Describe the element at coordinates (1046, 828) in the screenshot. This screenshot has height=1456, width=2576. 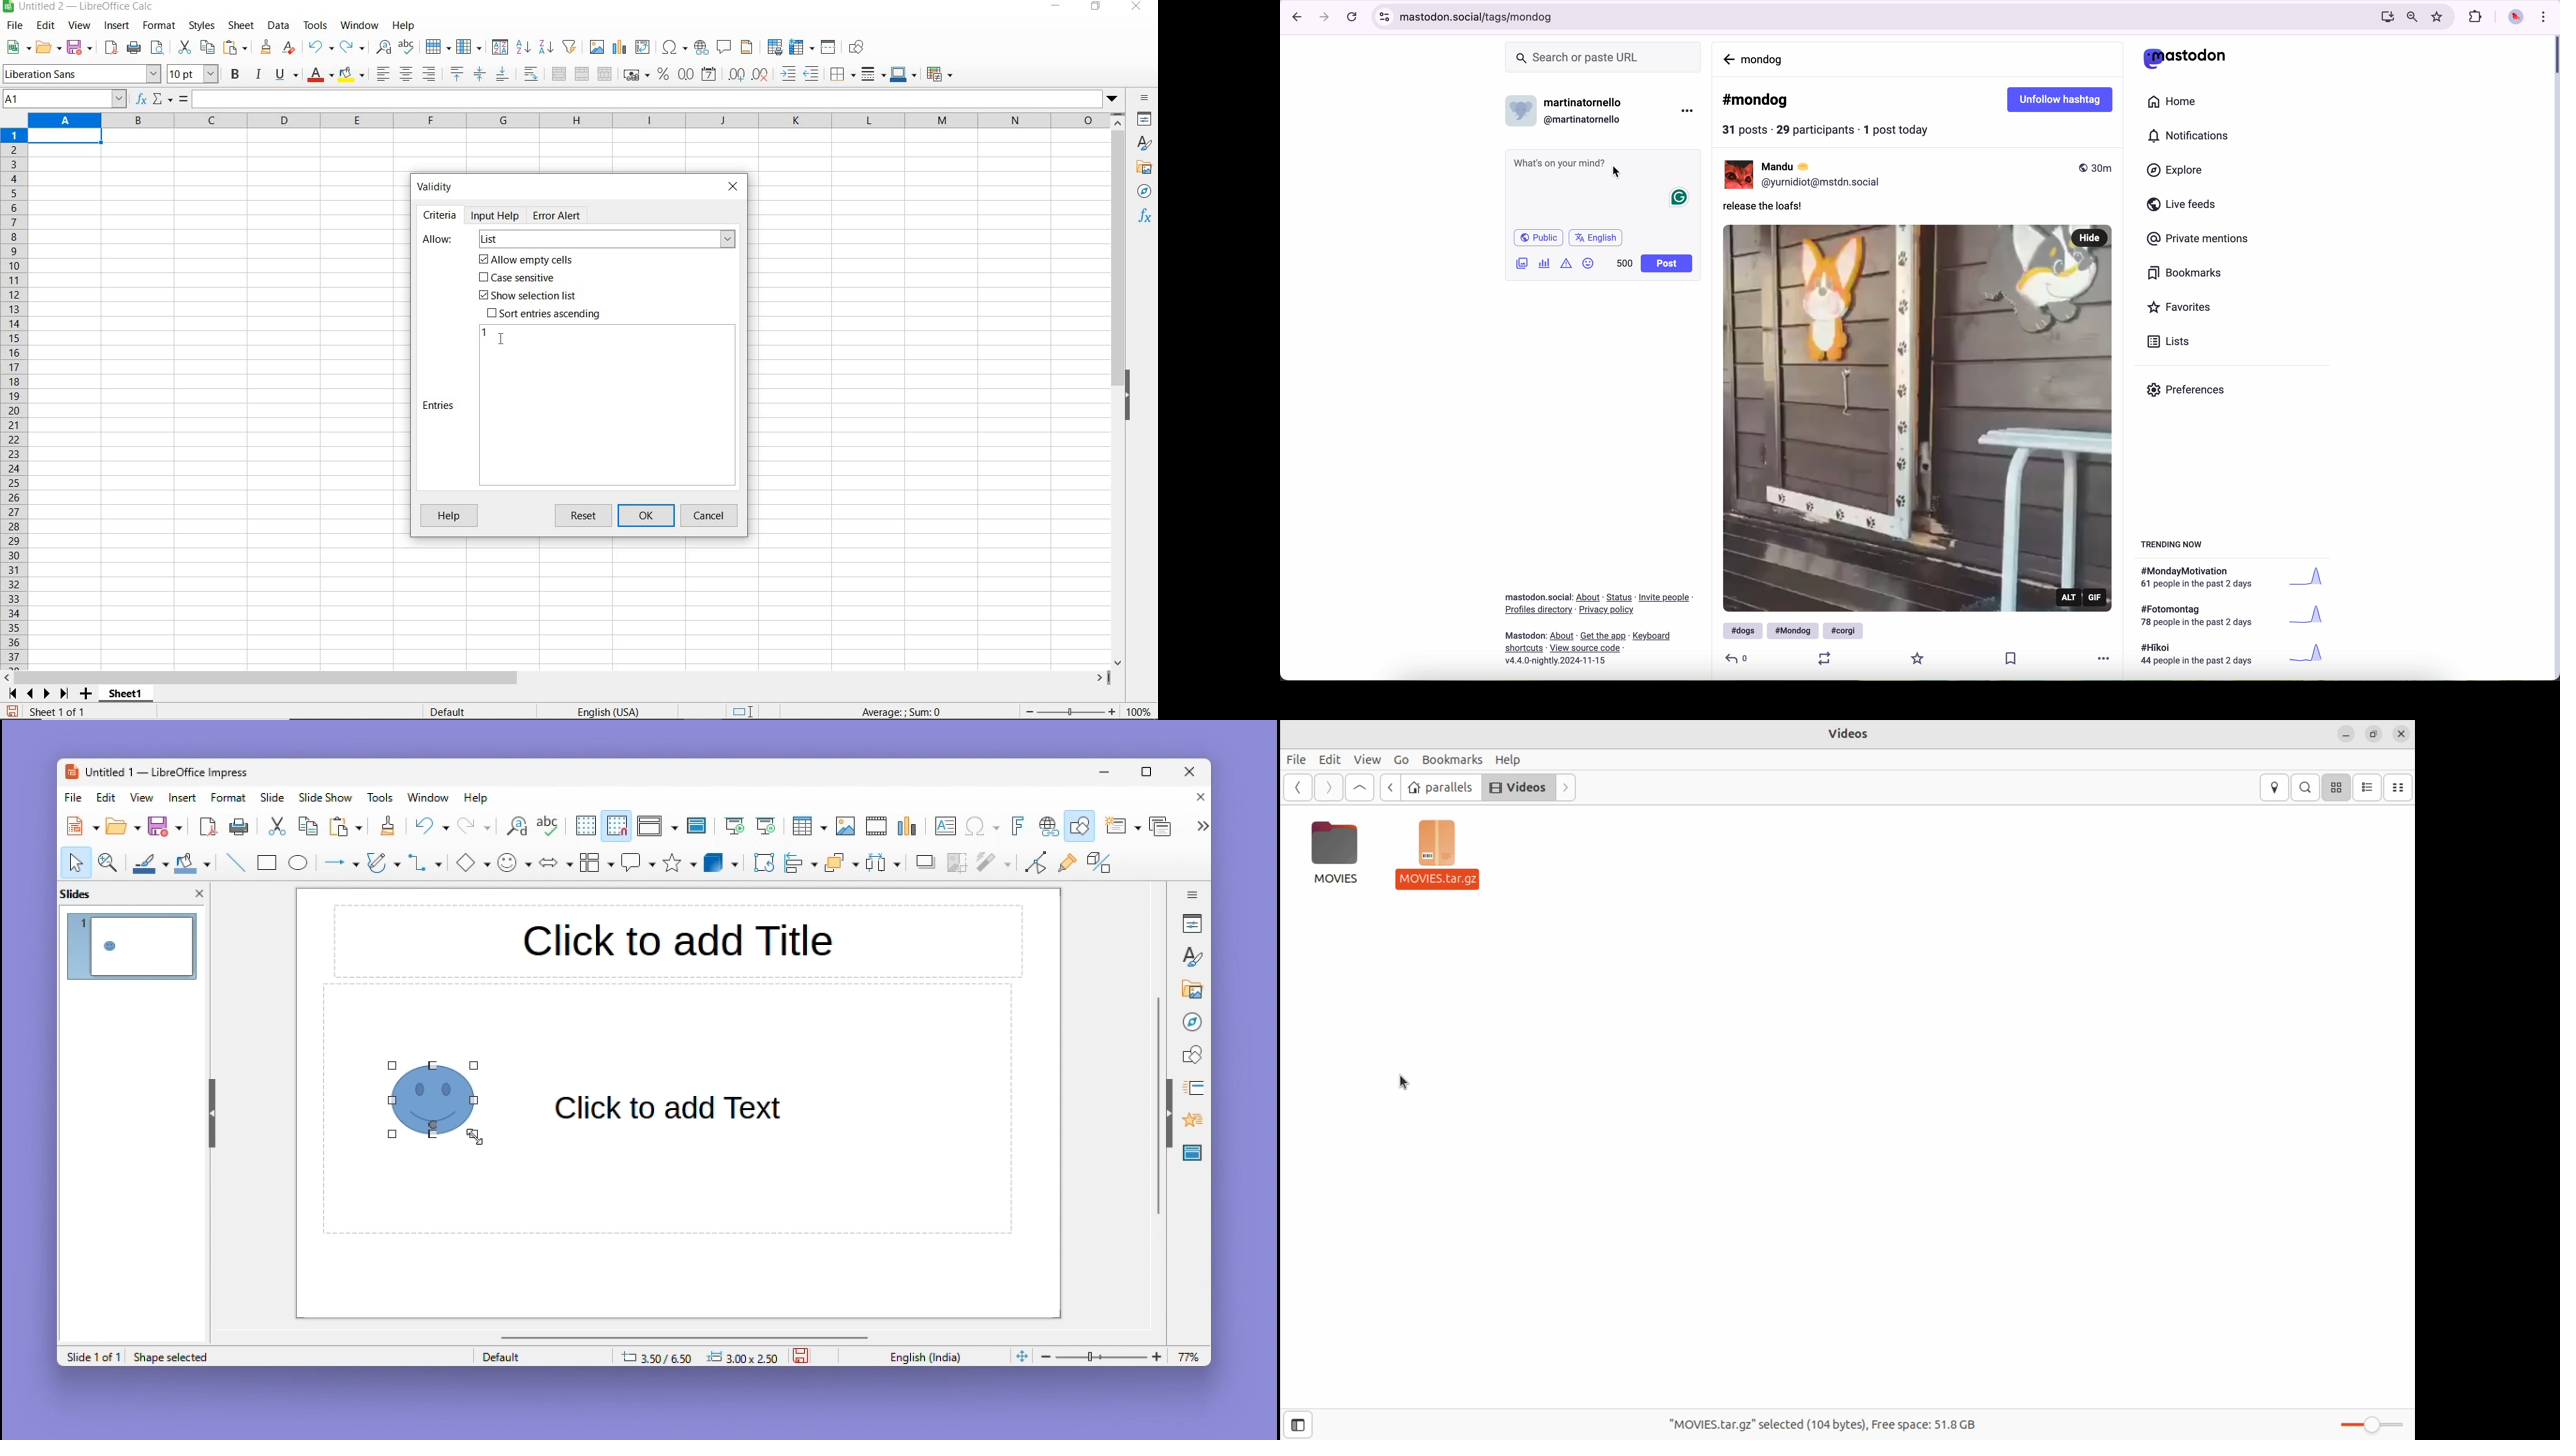
I see `Hyperlink` at that location.